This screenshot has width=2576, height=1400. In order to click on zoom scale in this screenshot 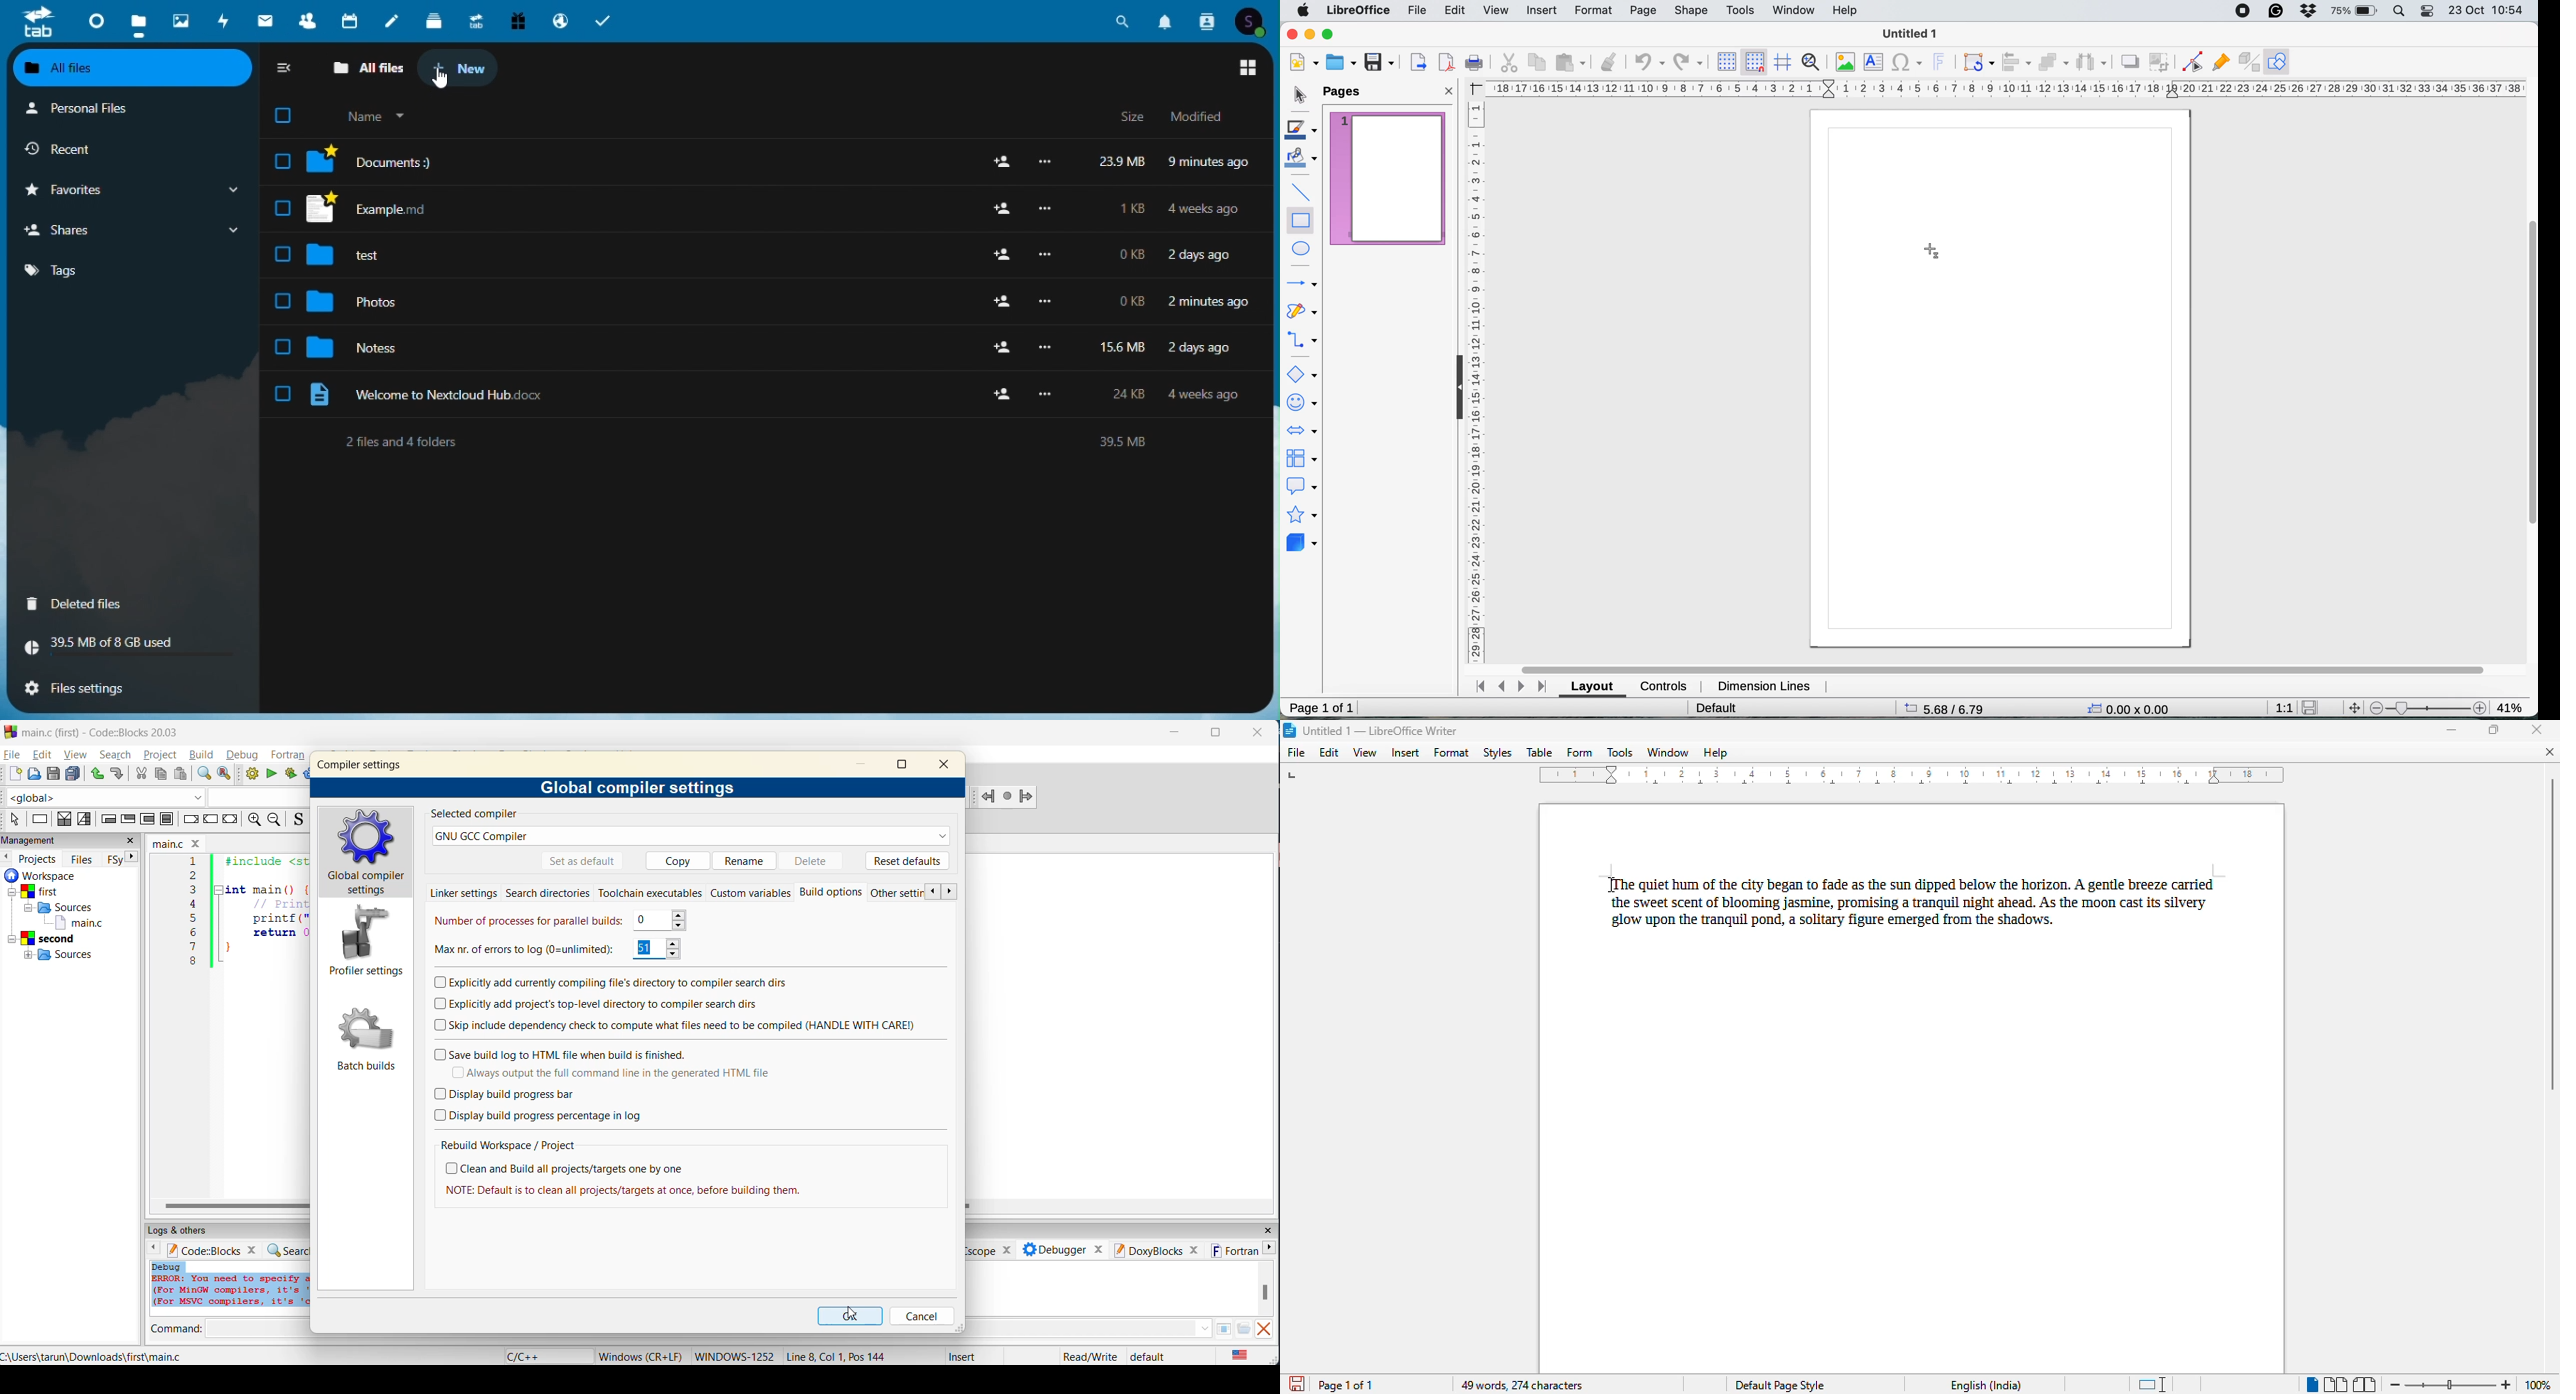, I will do `click(2428, 706)`.